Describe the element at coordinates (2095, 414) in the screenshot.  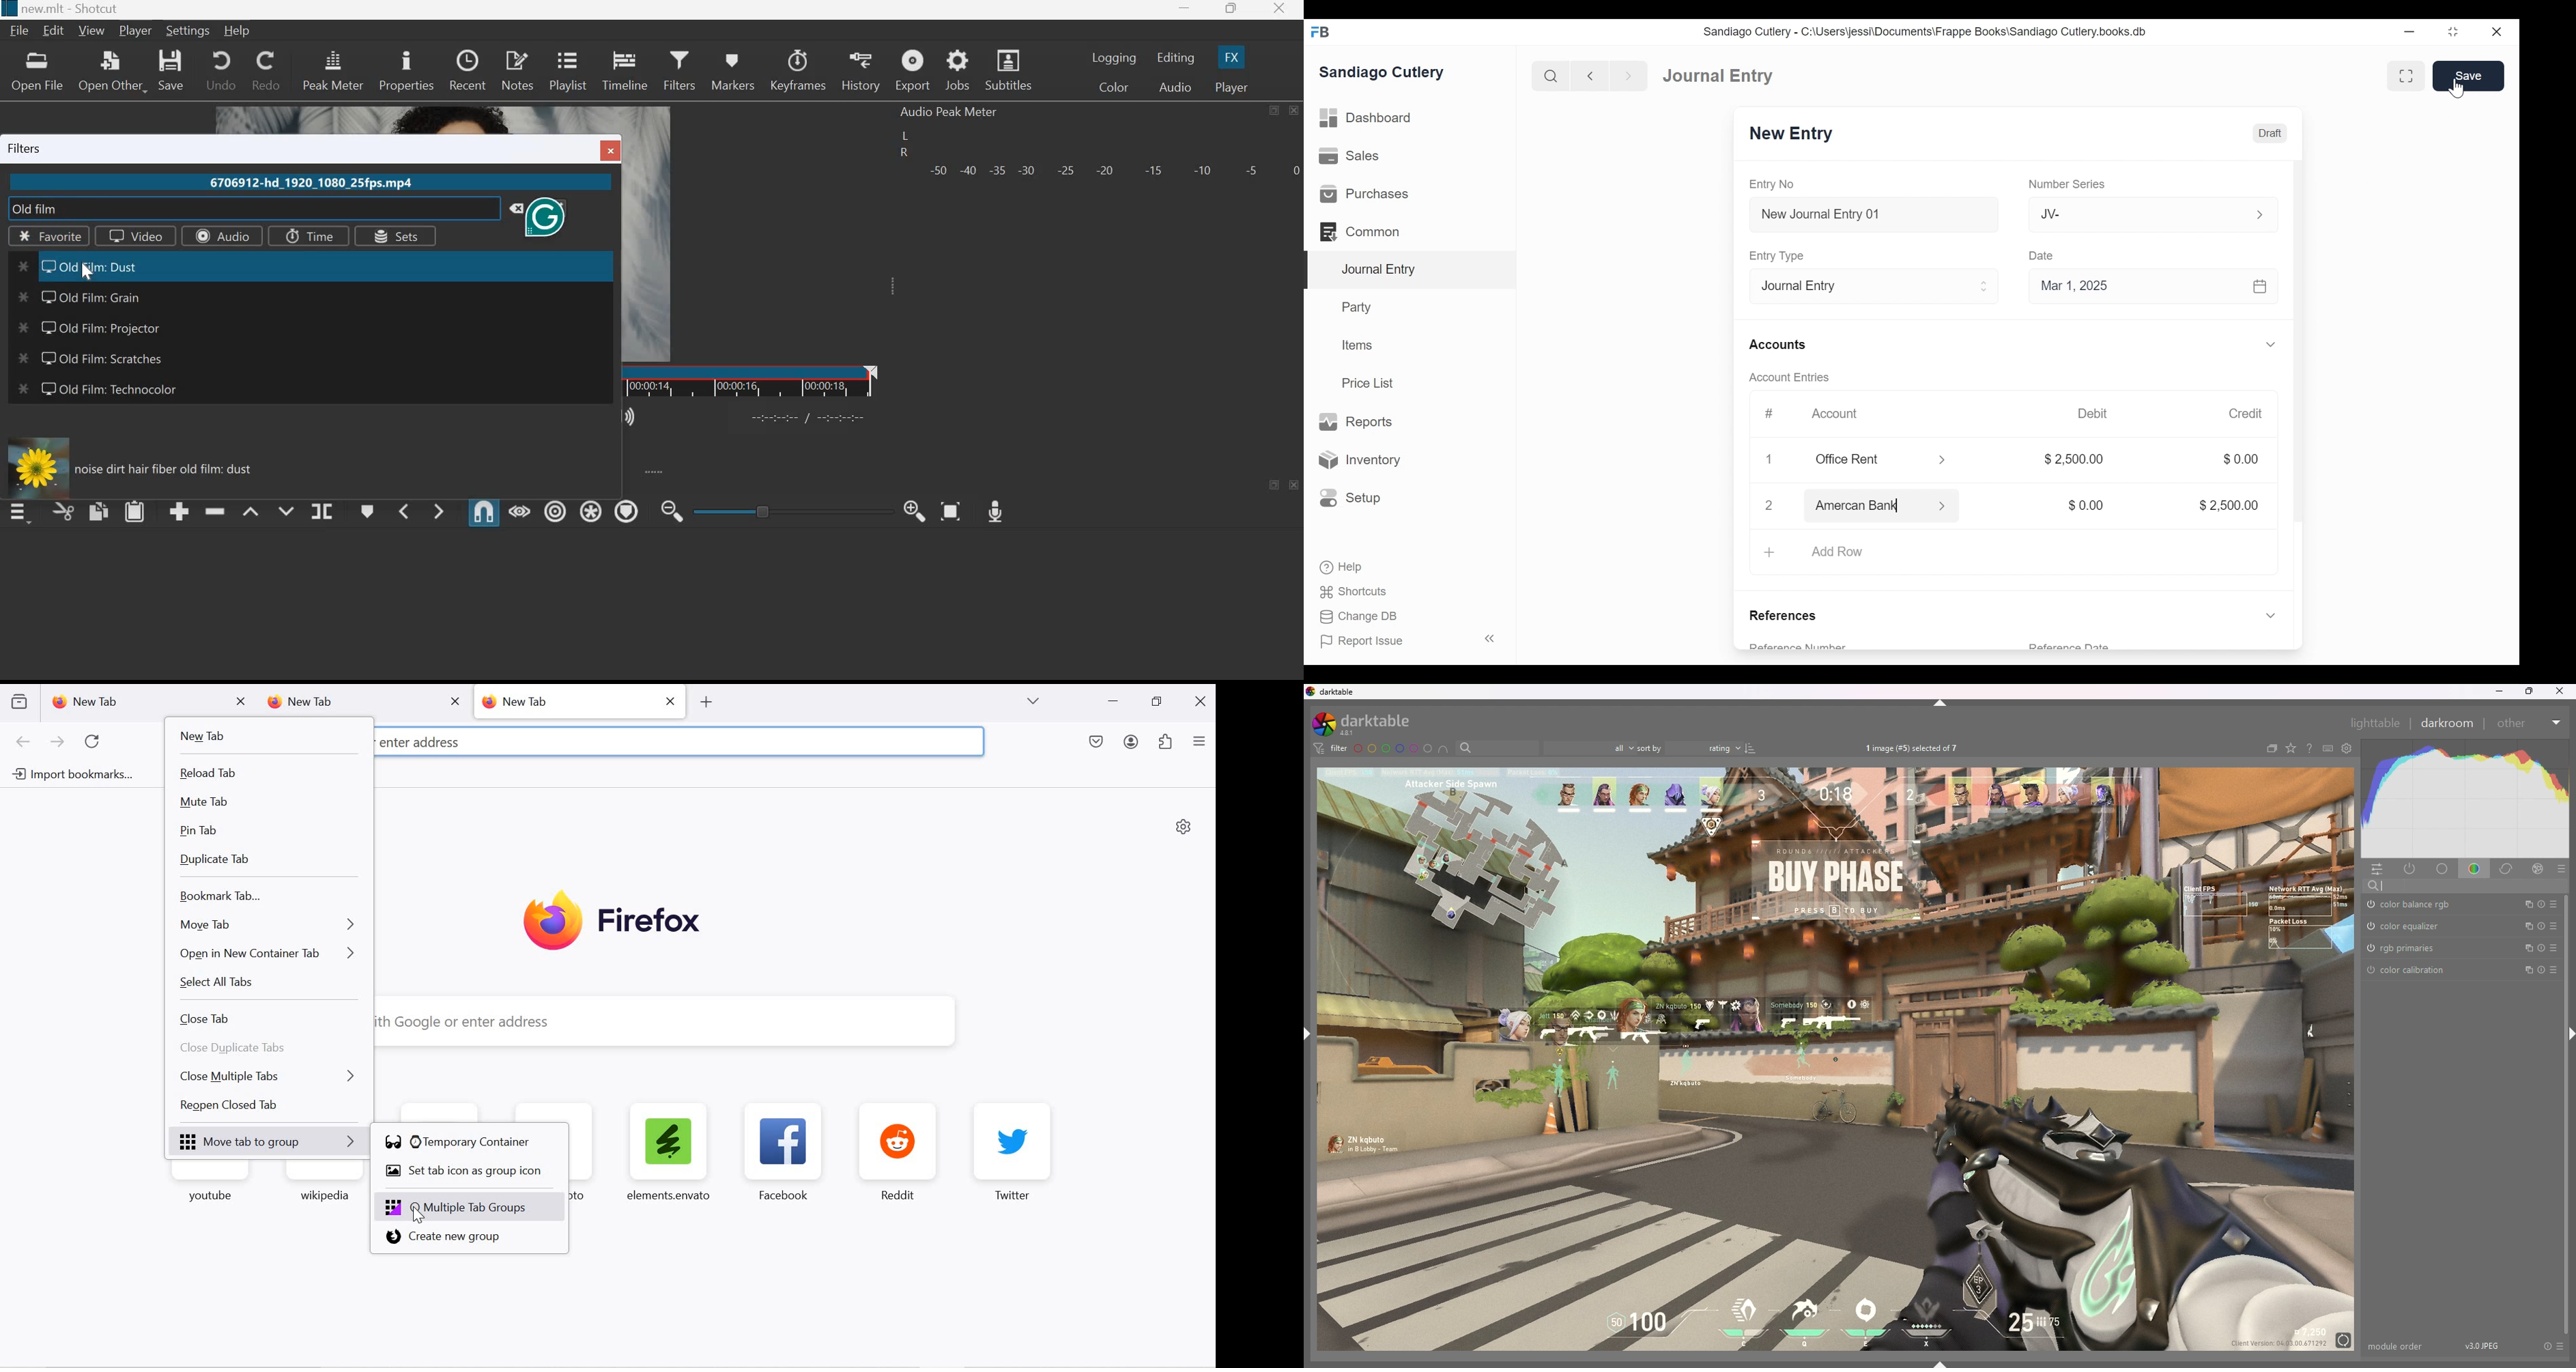
I see `Debit` at that location.